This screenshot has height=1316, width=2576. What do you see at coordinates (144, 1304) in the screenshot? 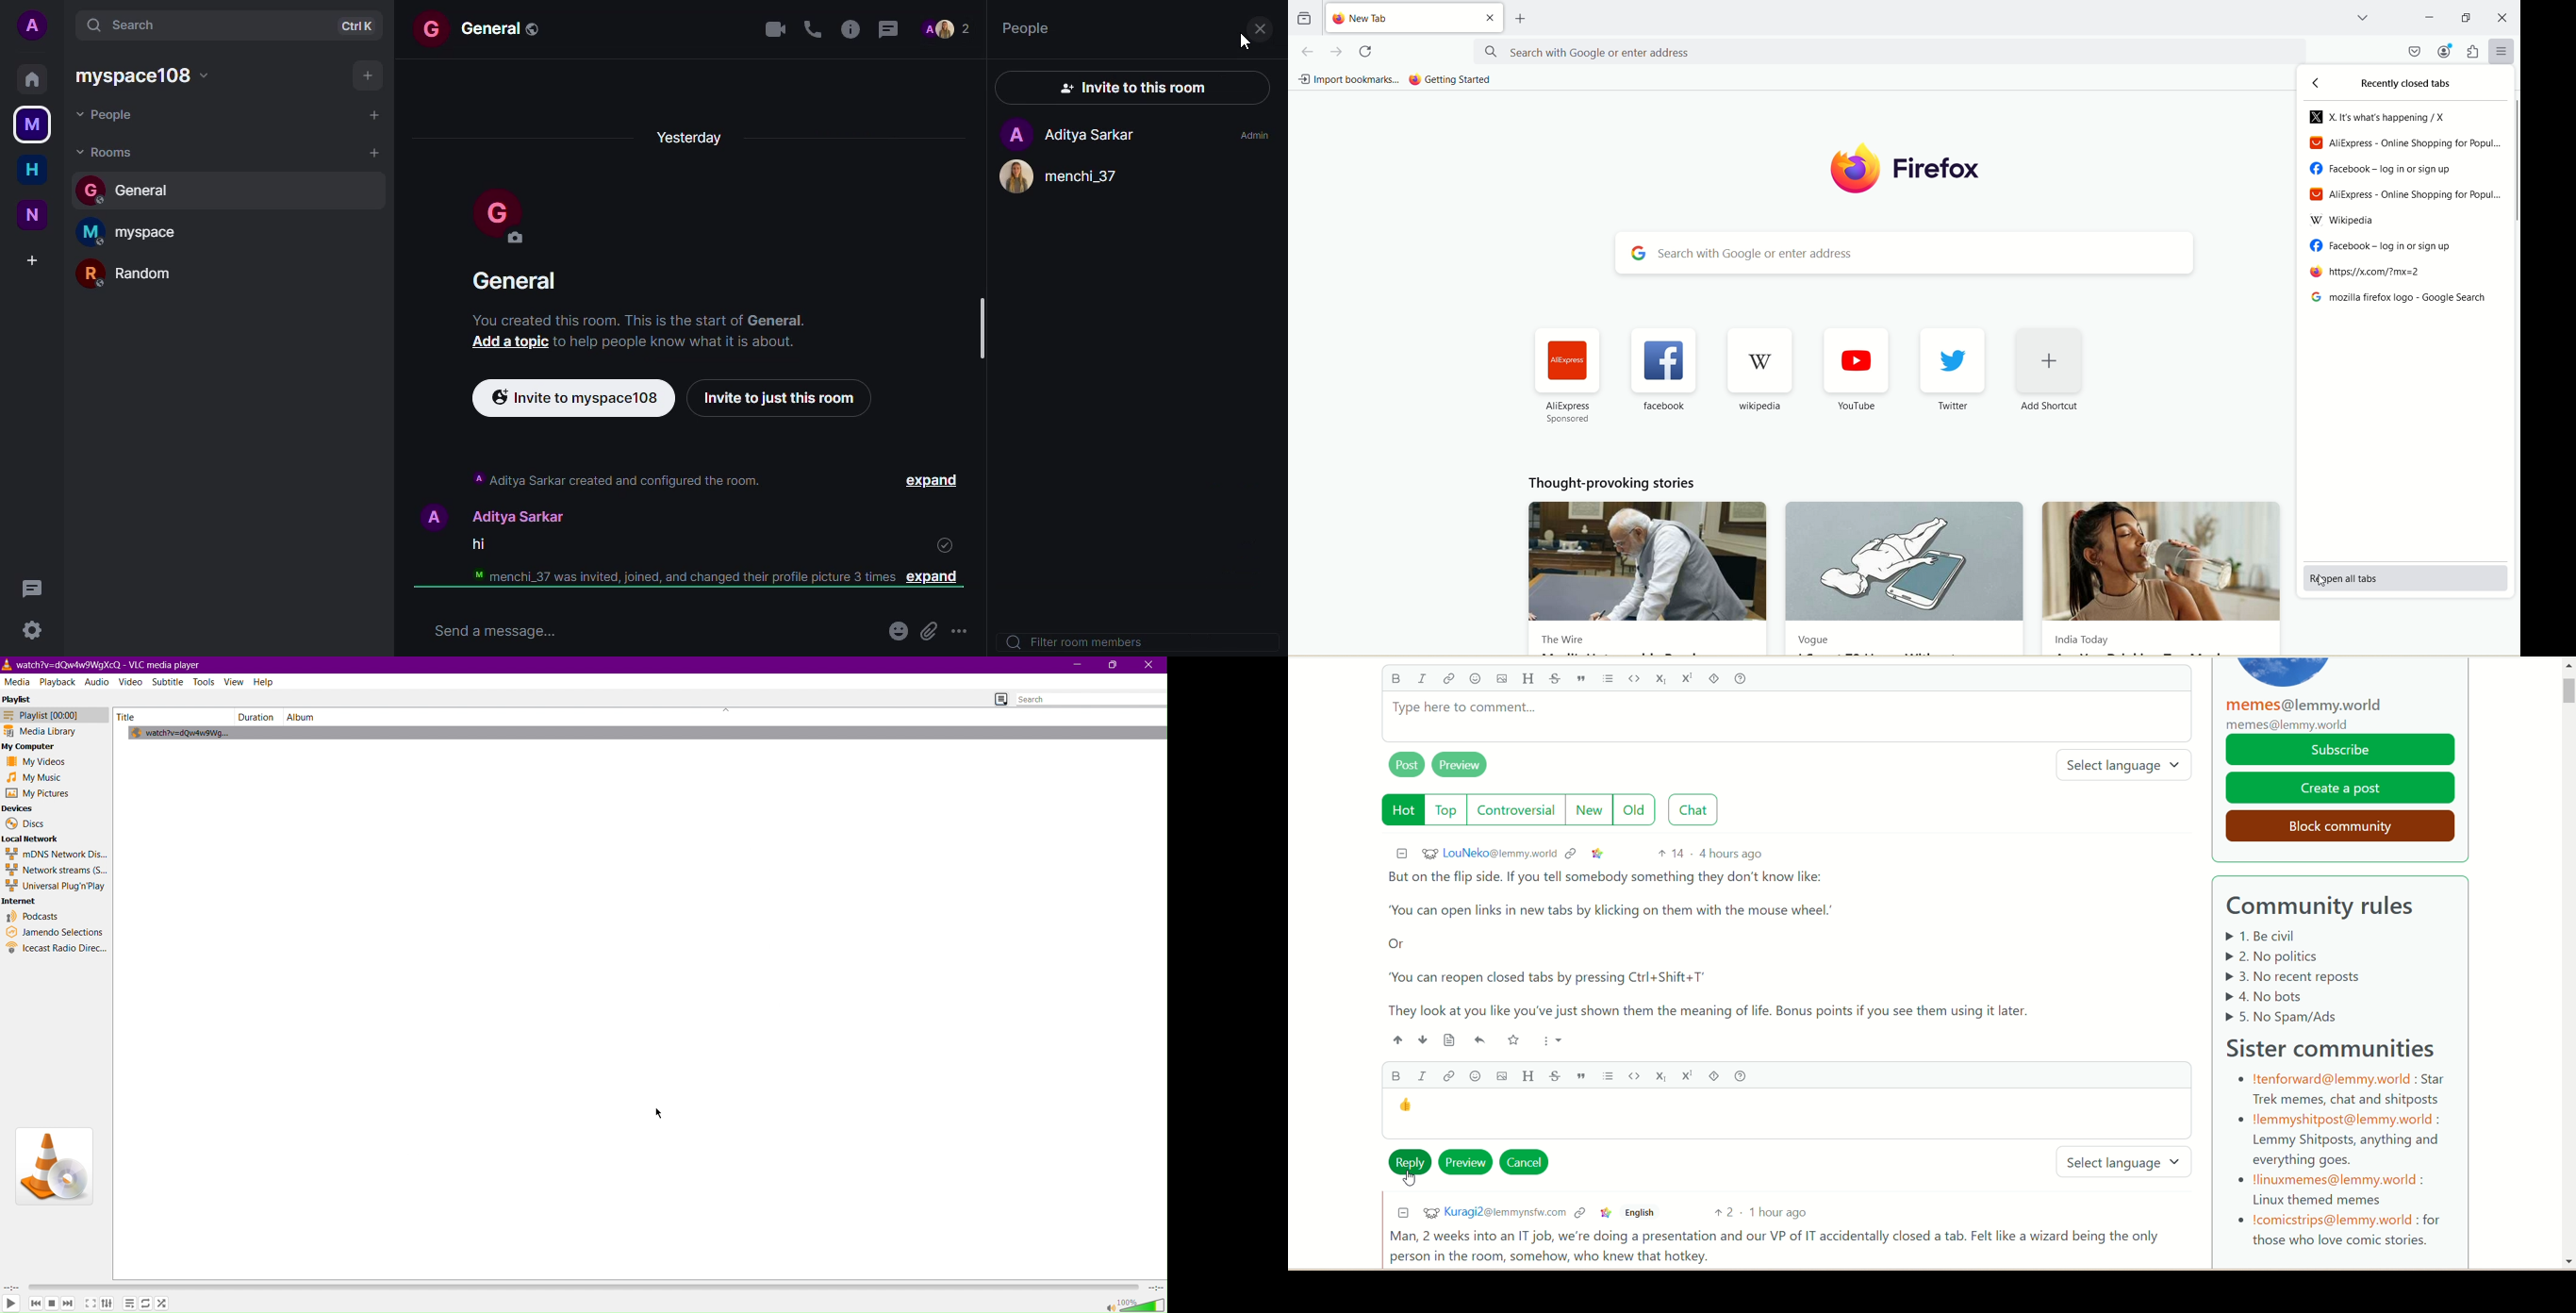
I see `Toggle Loop` at bounding box center [144, 1304].